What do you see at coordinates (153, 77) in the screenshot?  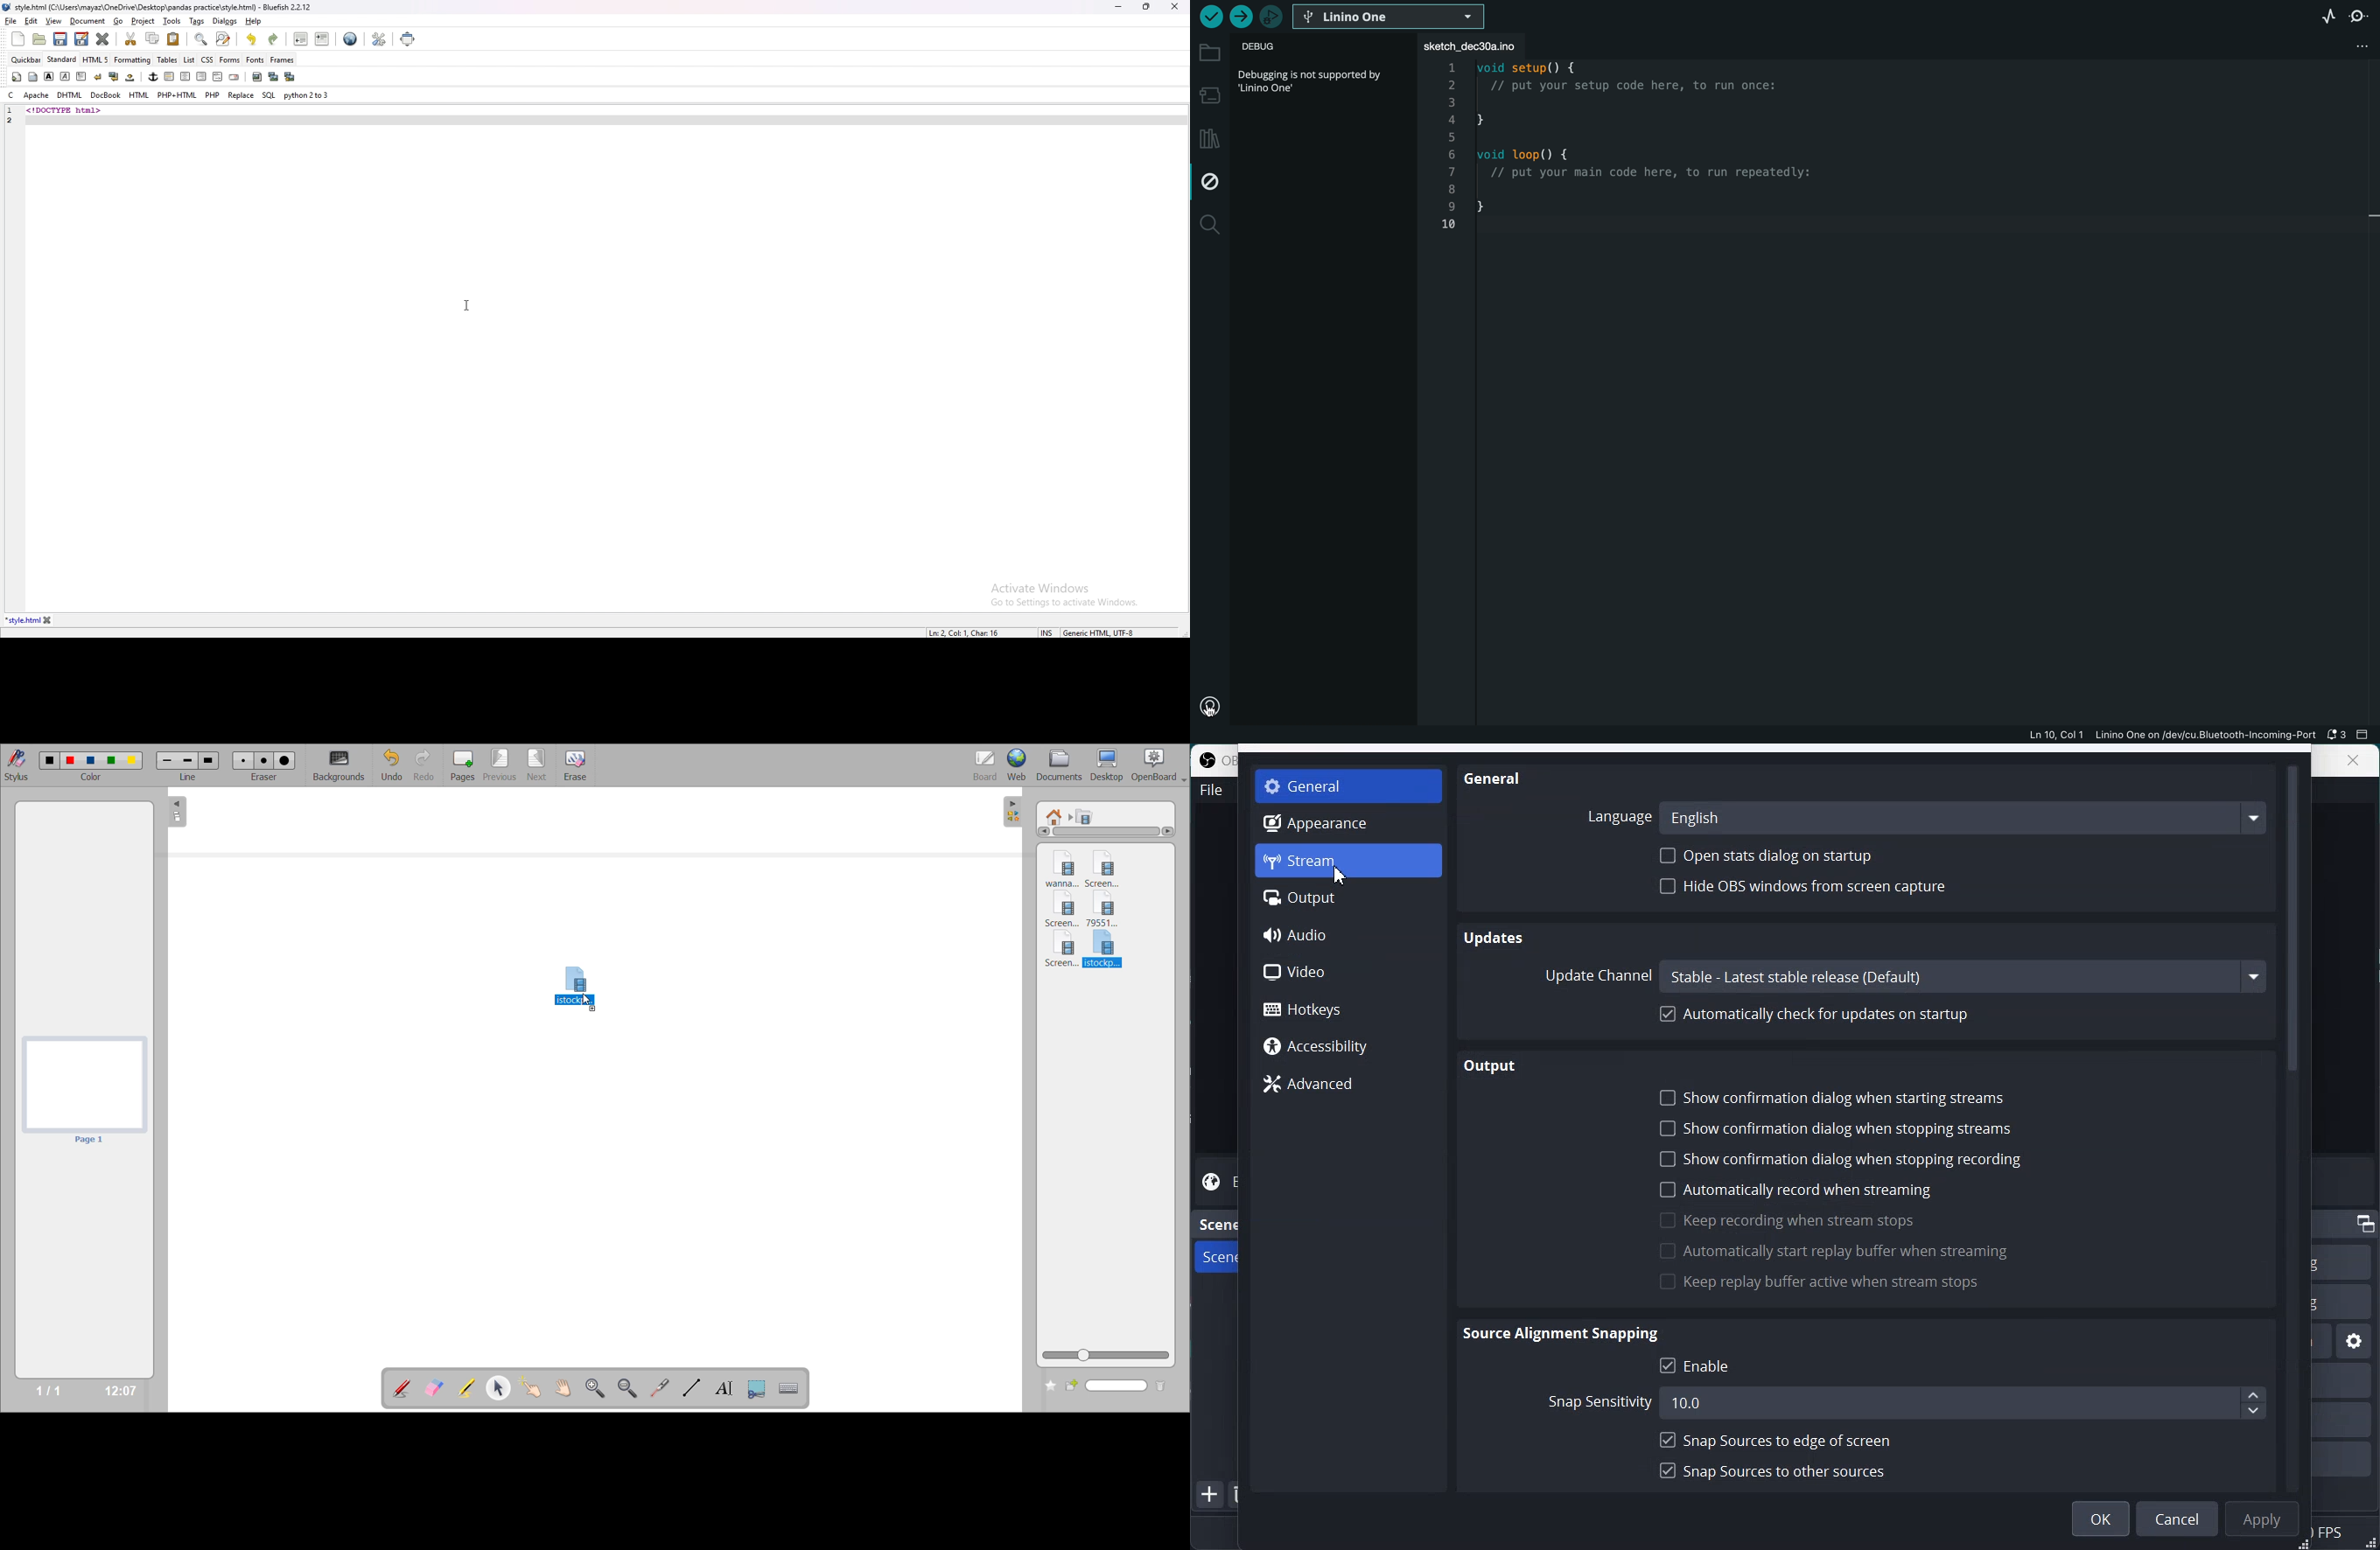 I see `anchor` at bounding box center [153, 77].